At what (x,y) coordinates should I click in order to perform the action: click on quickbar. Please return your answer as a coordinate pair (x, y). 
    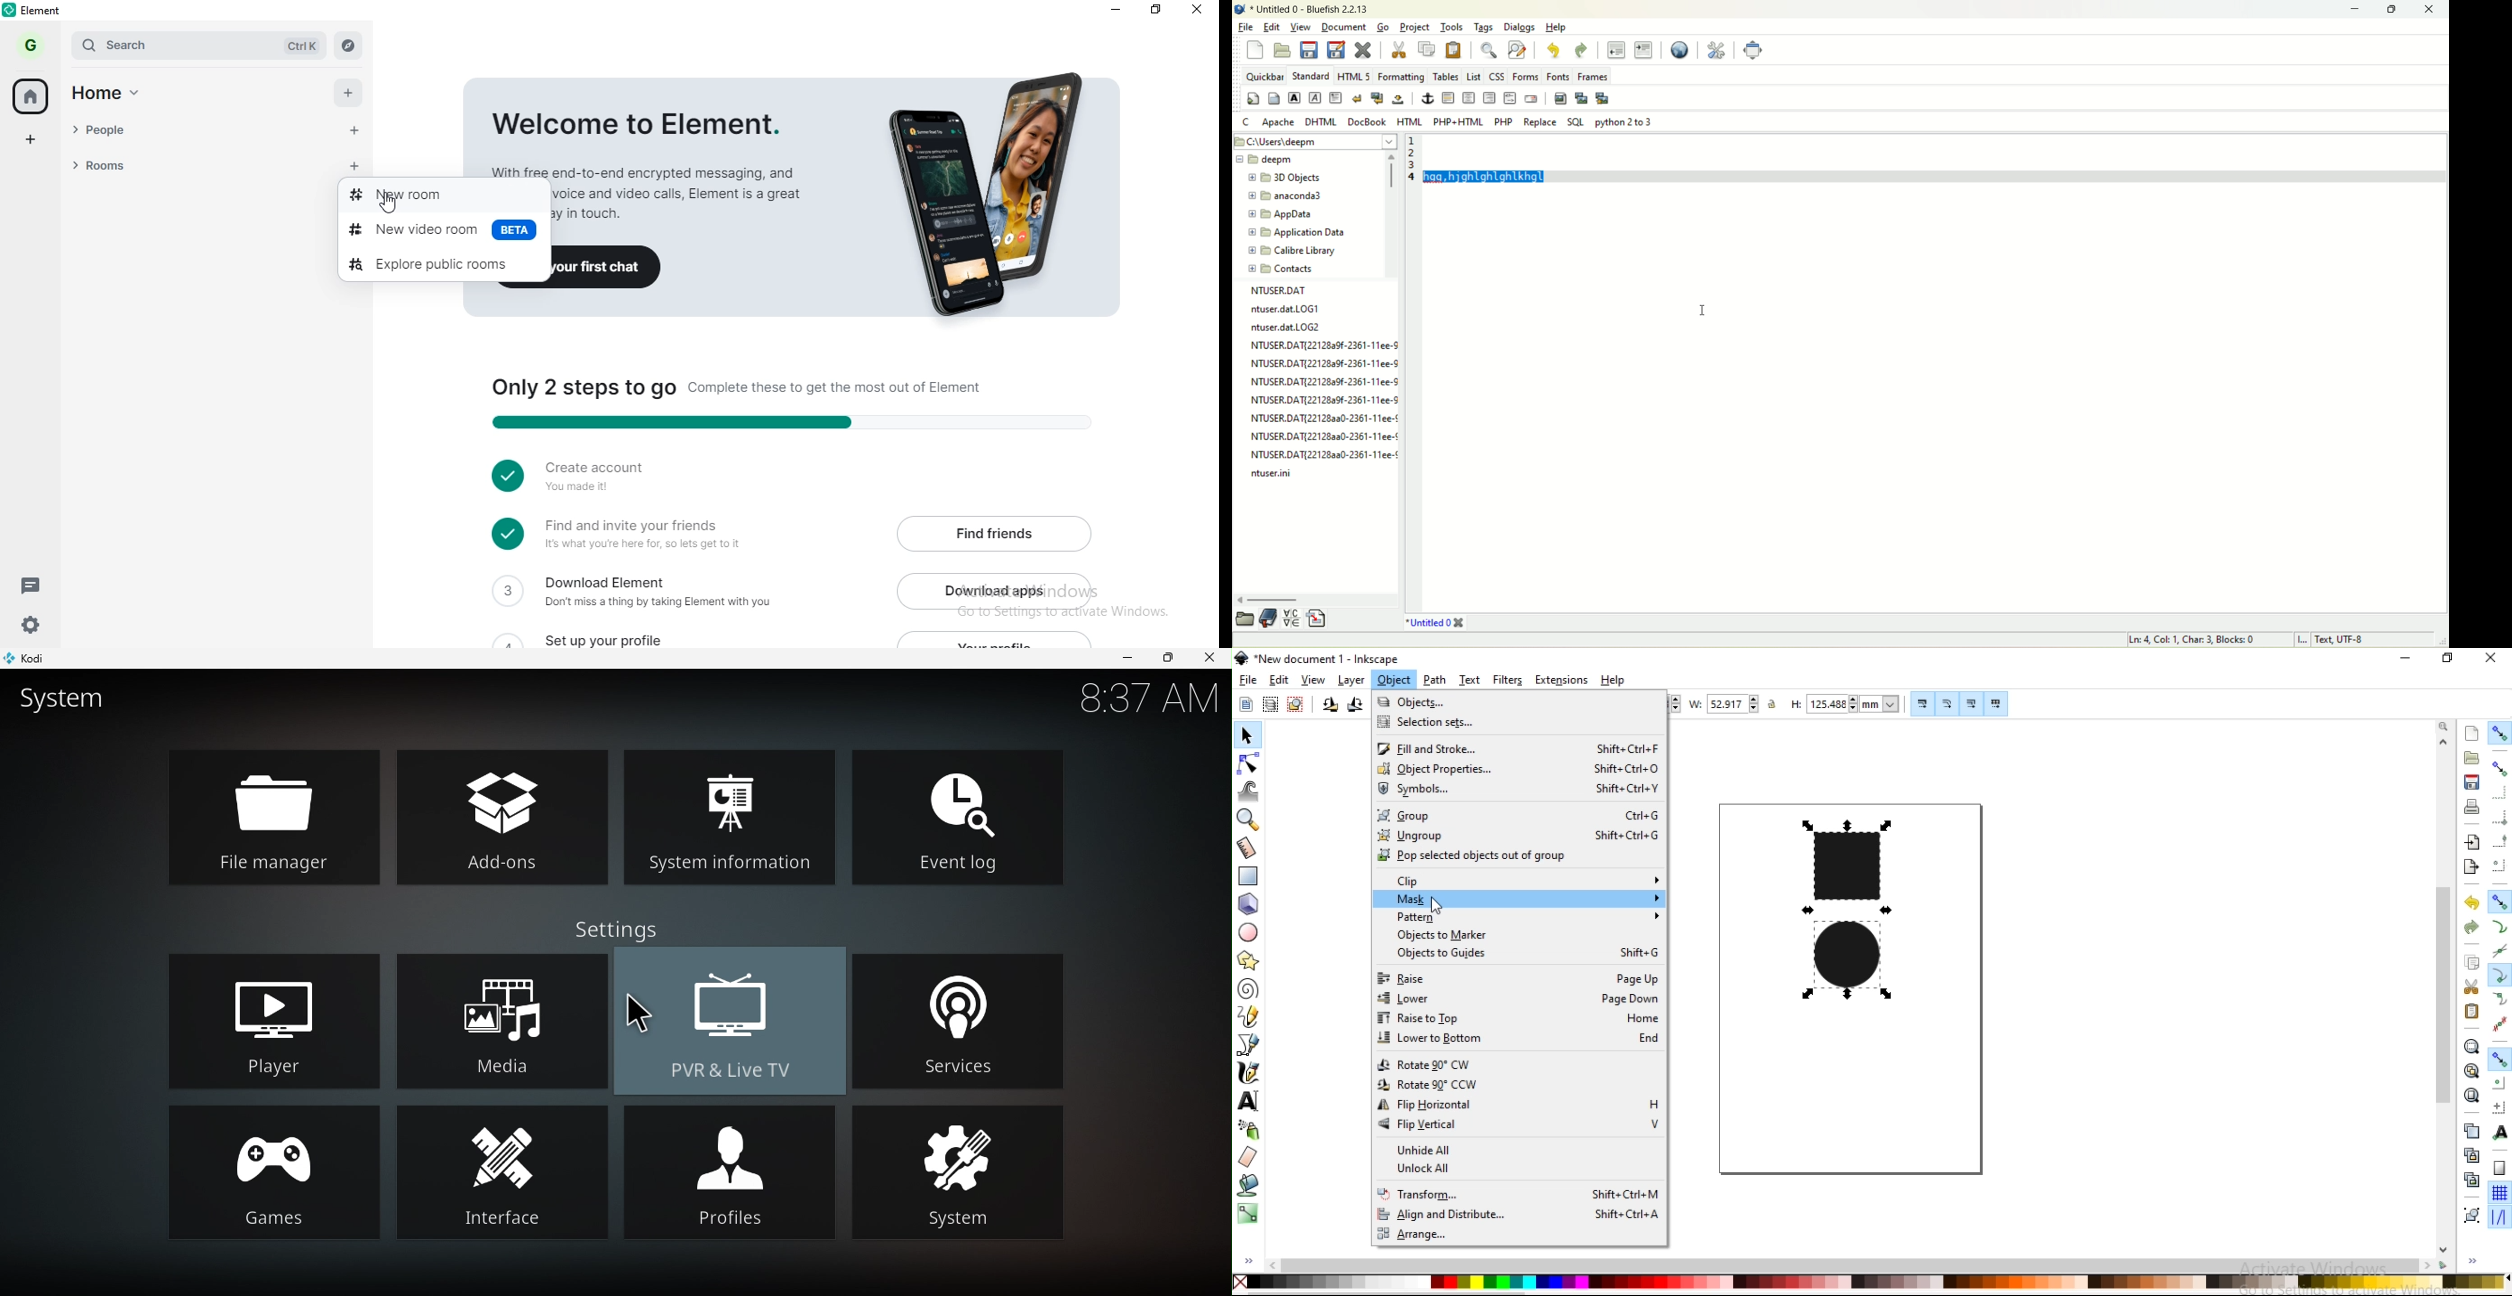
    Looking at the image, I should click on (1264, 76).